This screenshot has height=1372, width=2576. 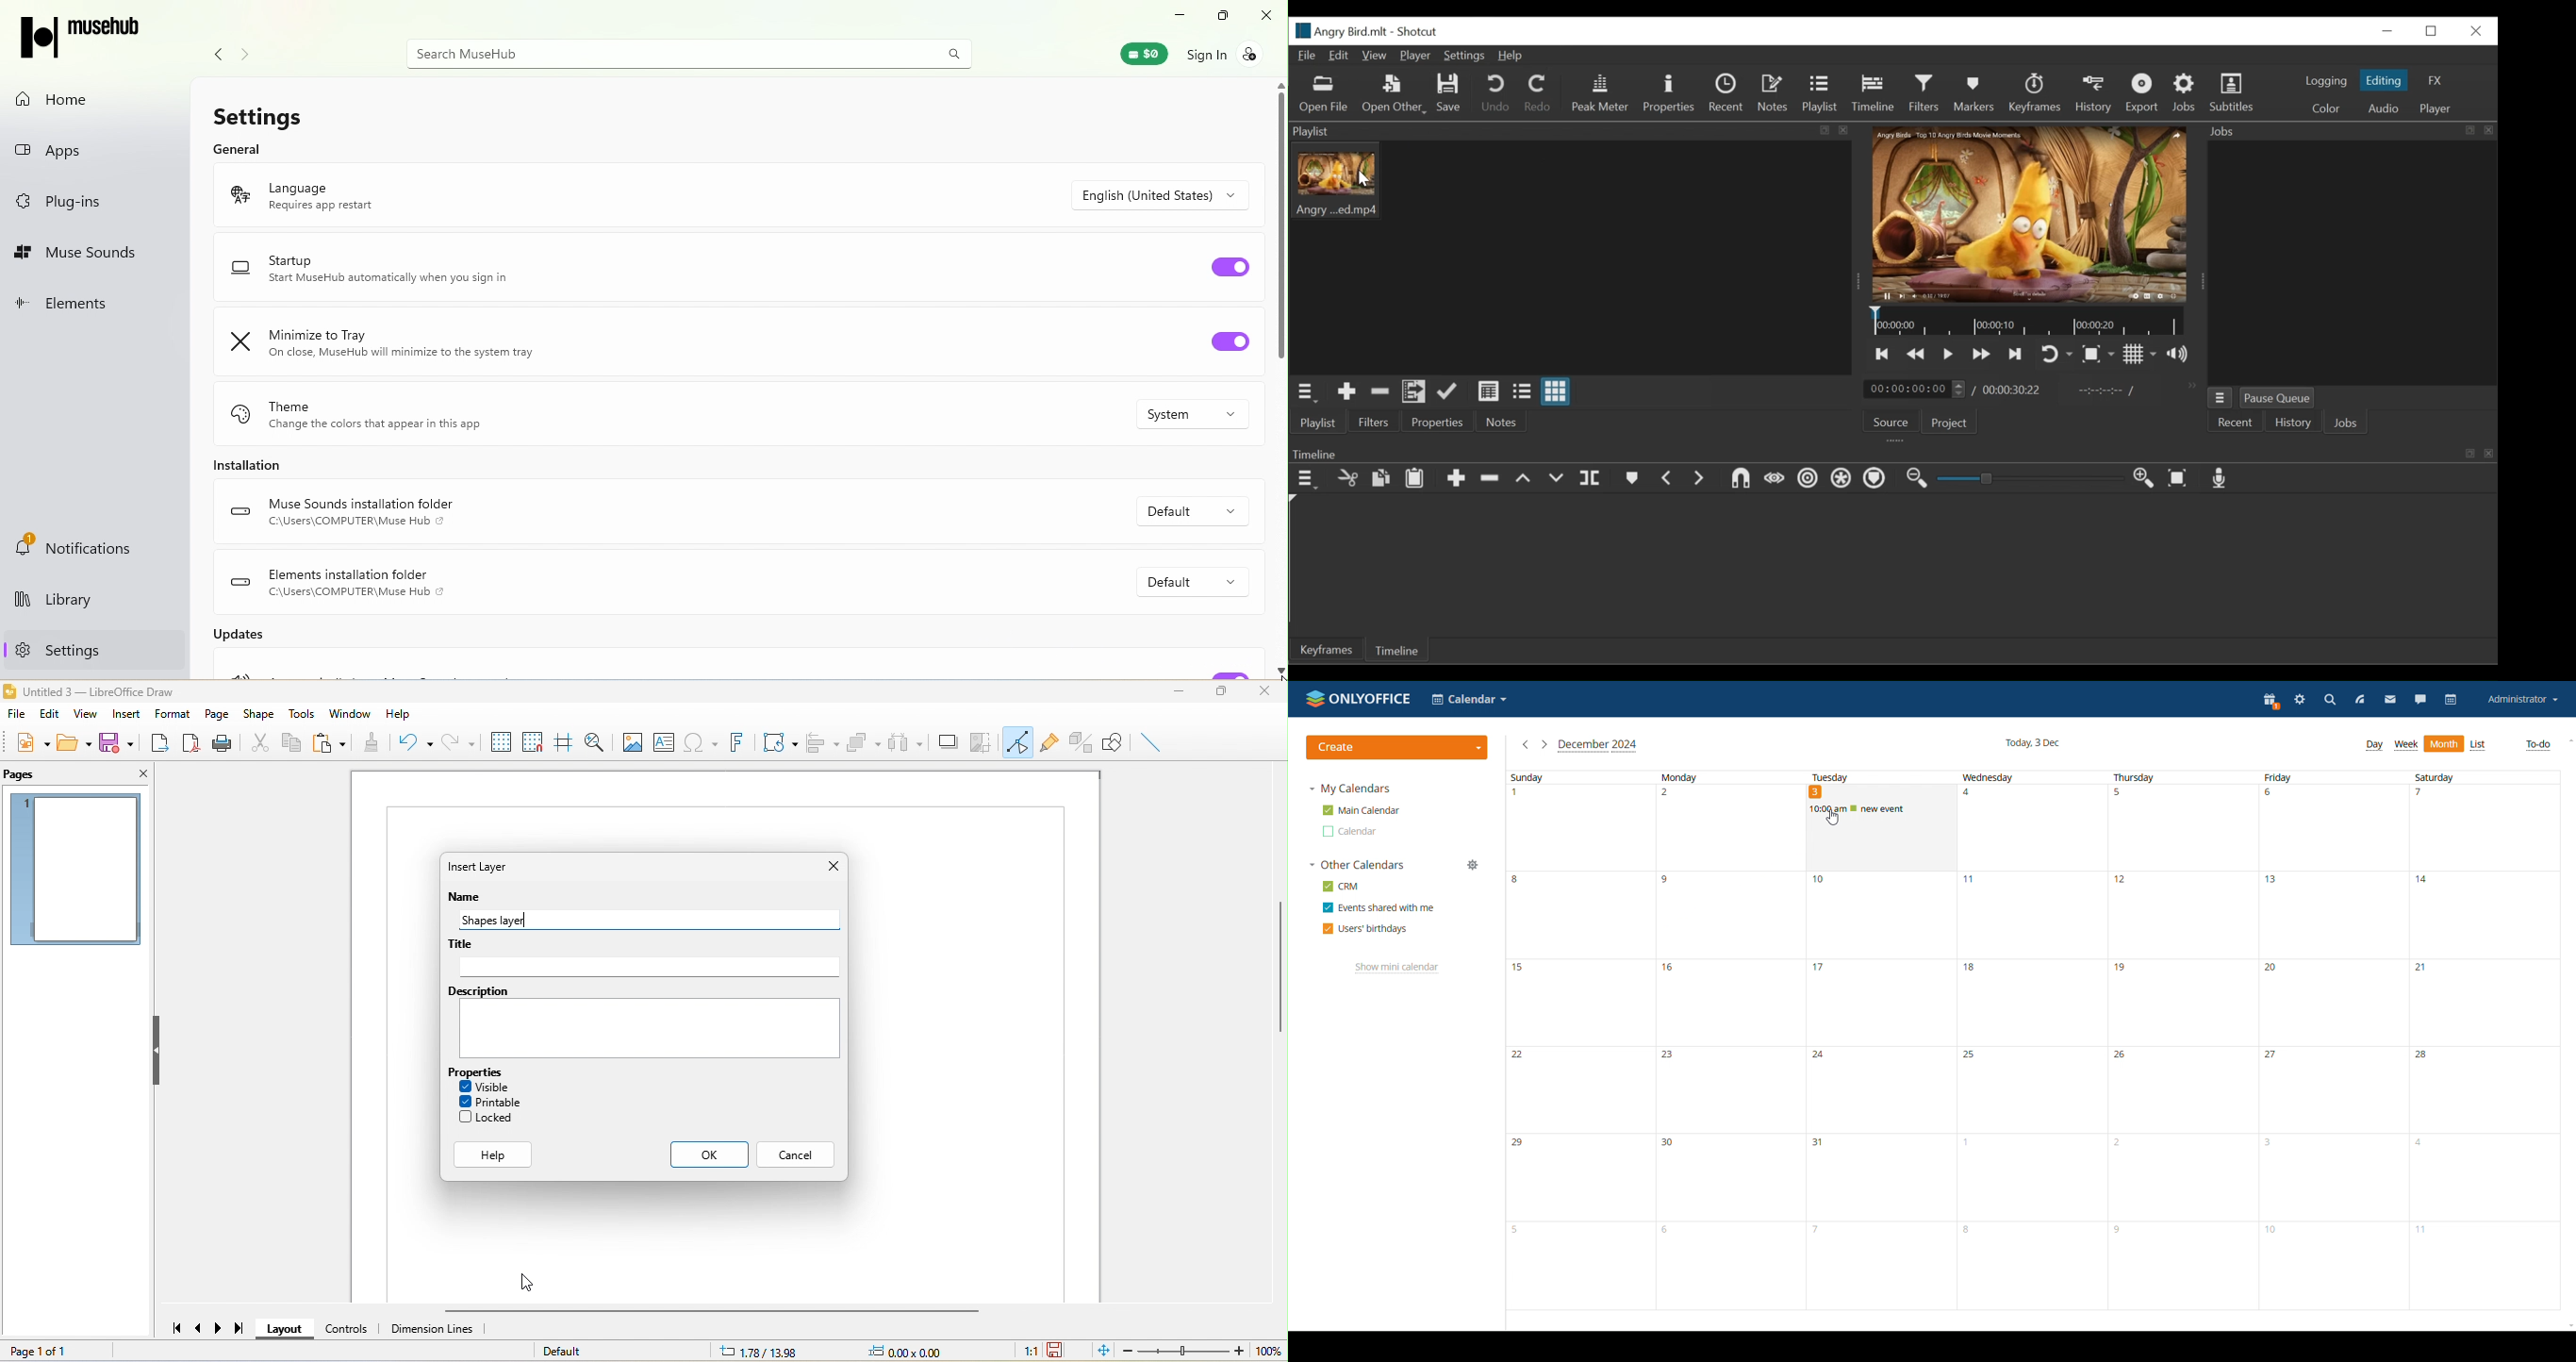 I want to click on shapes layer, so click(x=506, y=919).